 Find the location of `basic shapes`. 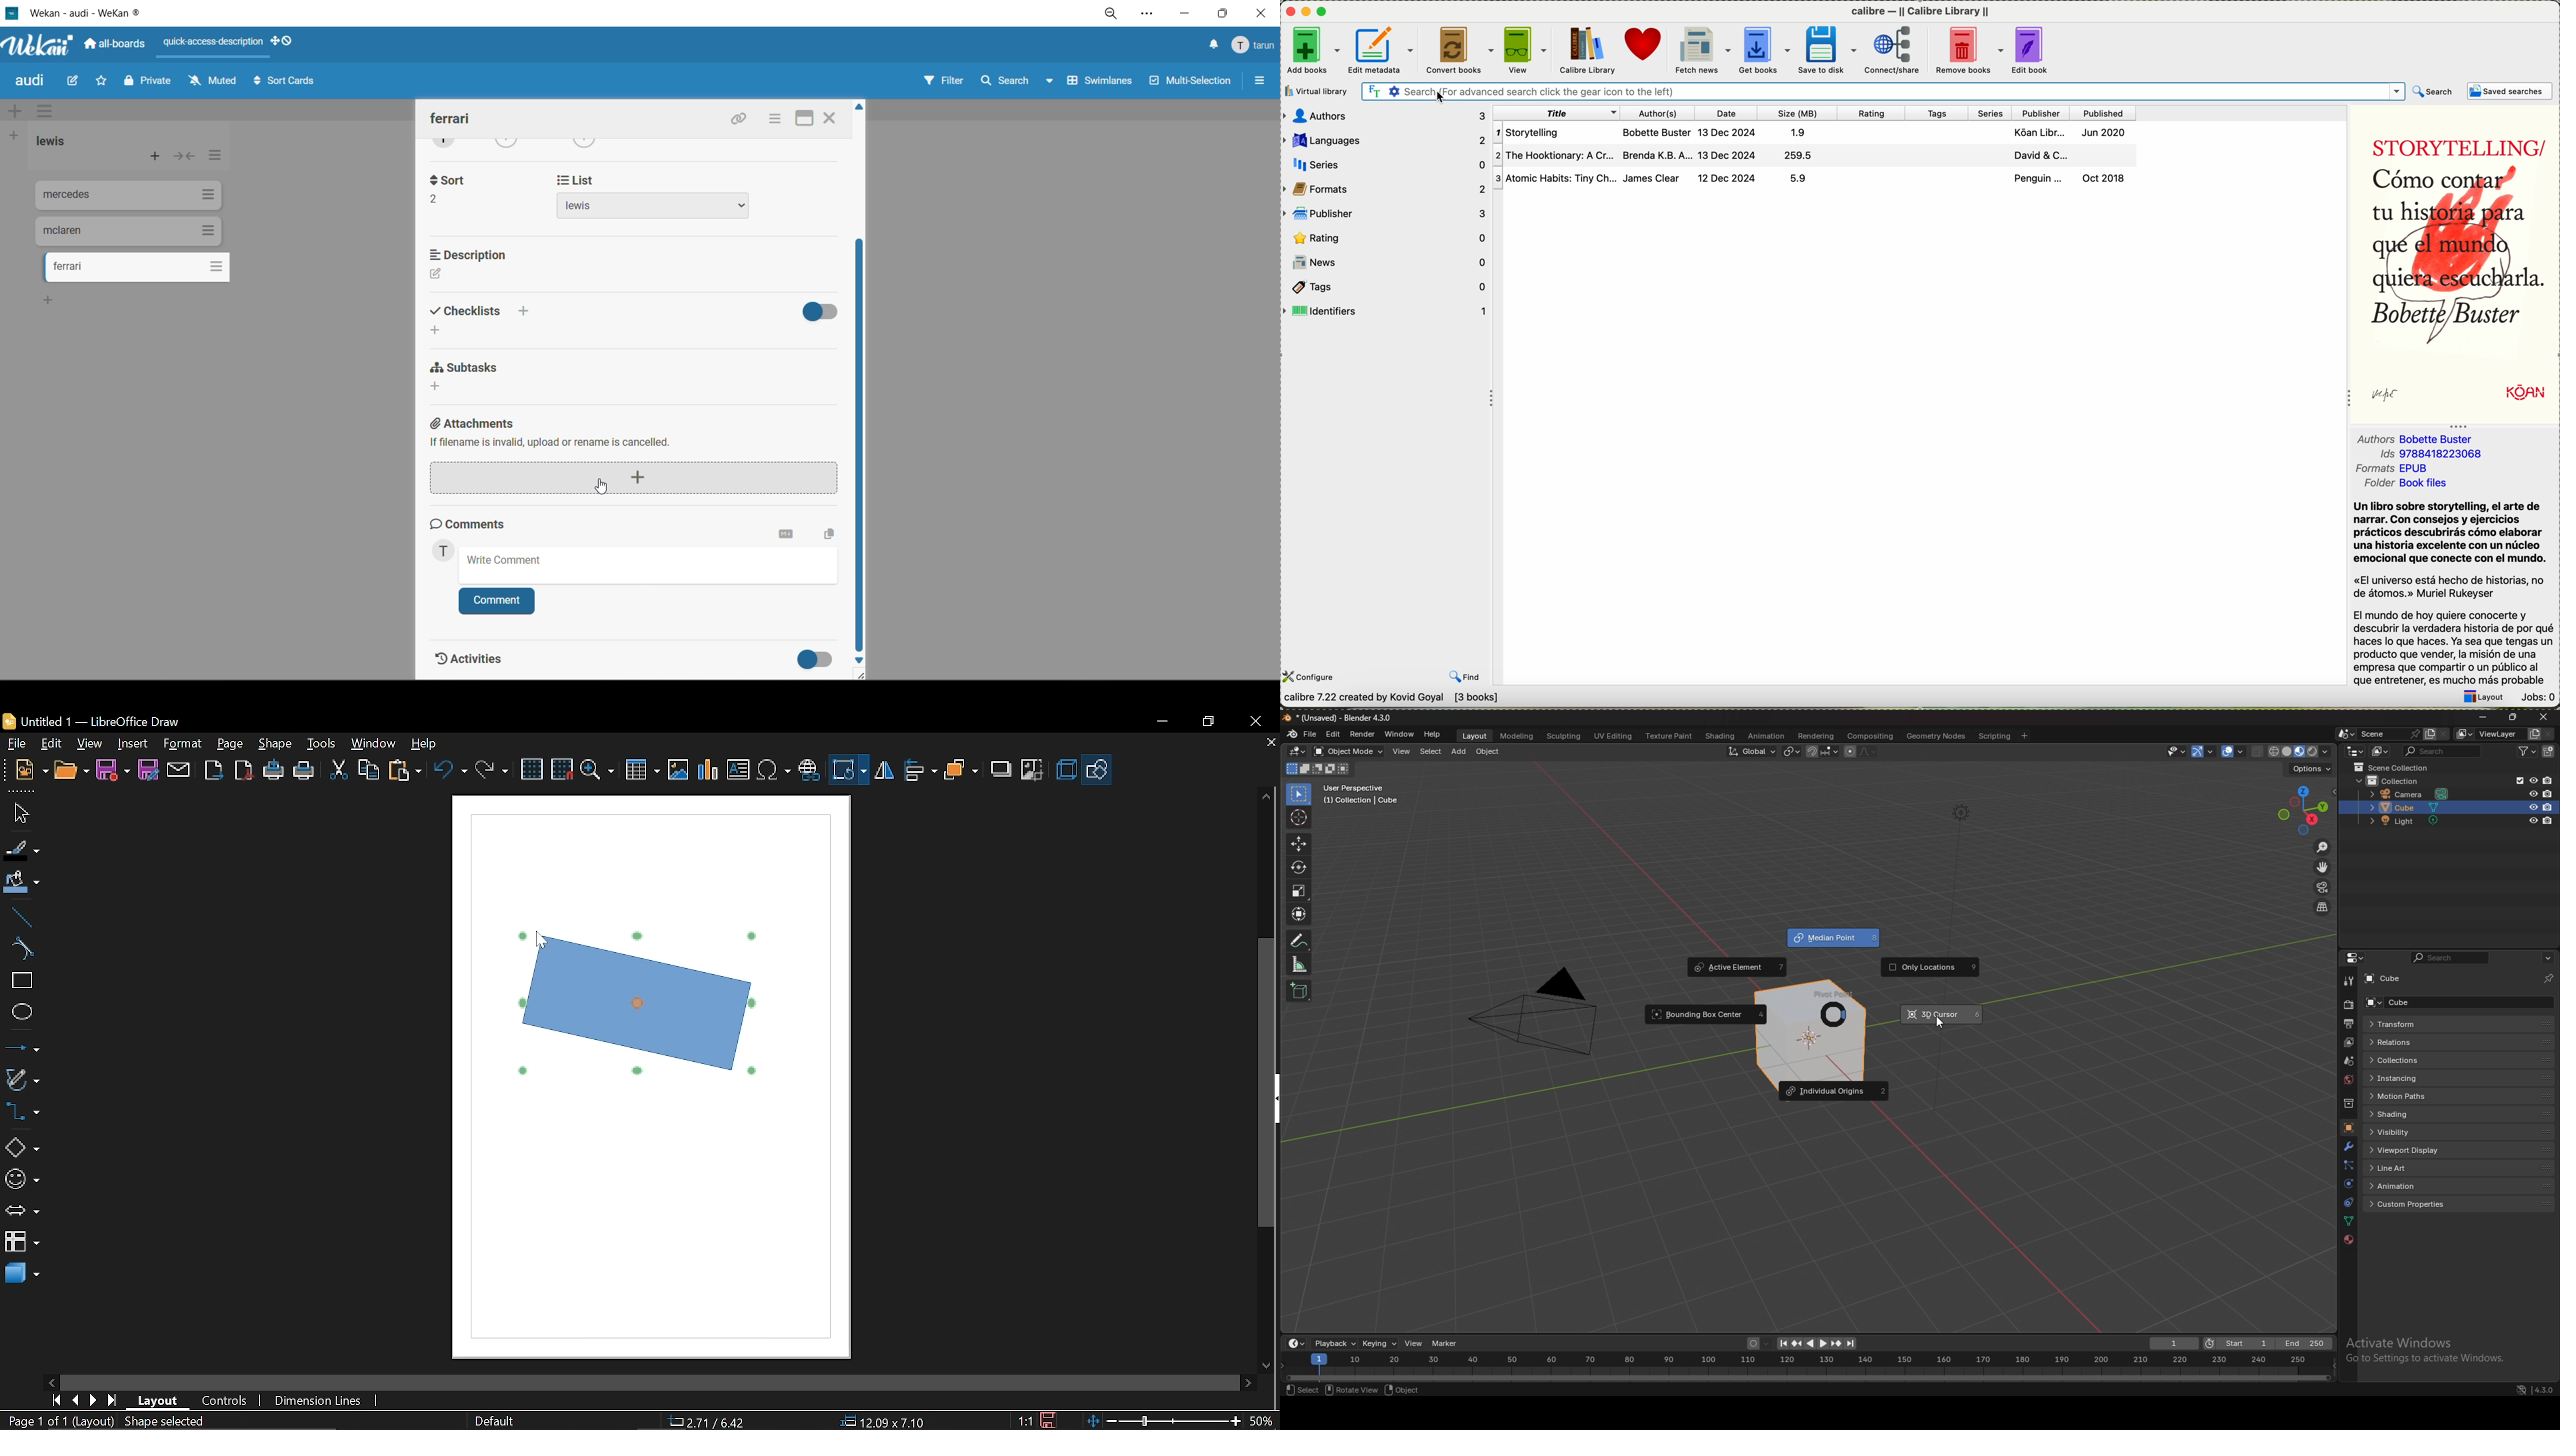

basic shapes is located at coordinates (22, 1148).